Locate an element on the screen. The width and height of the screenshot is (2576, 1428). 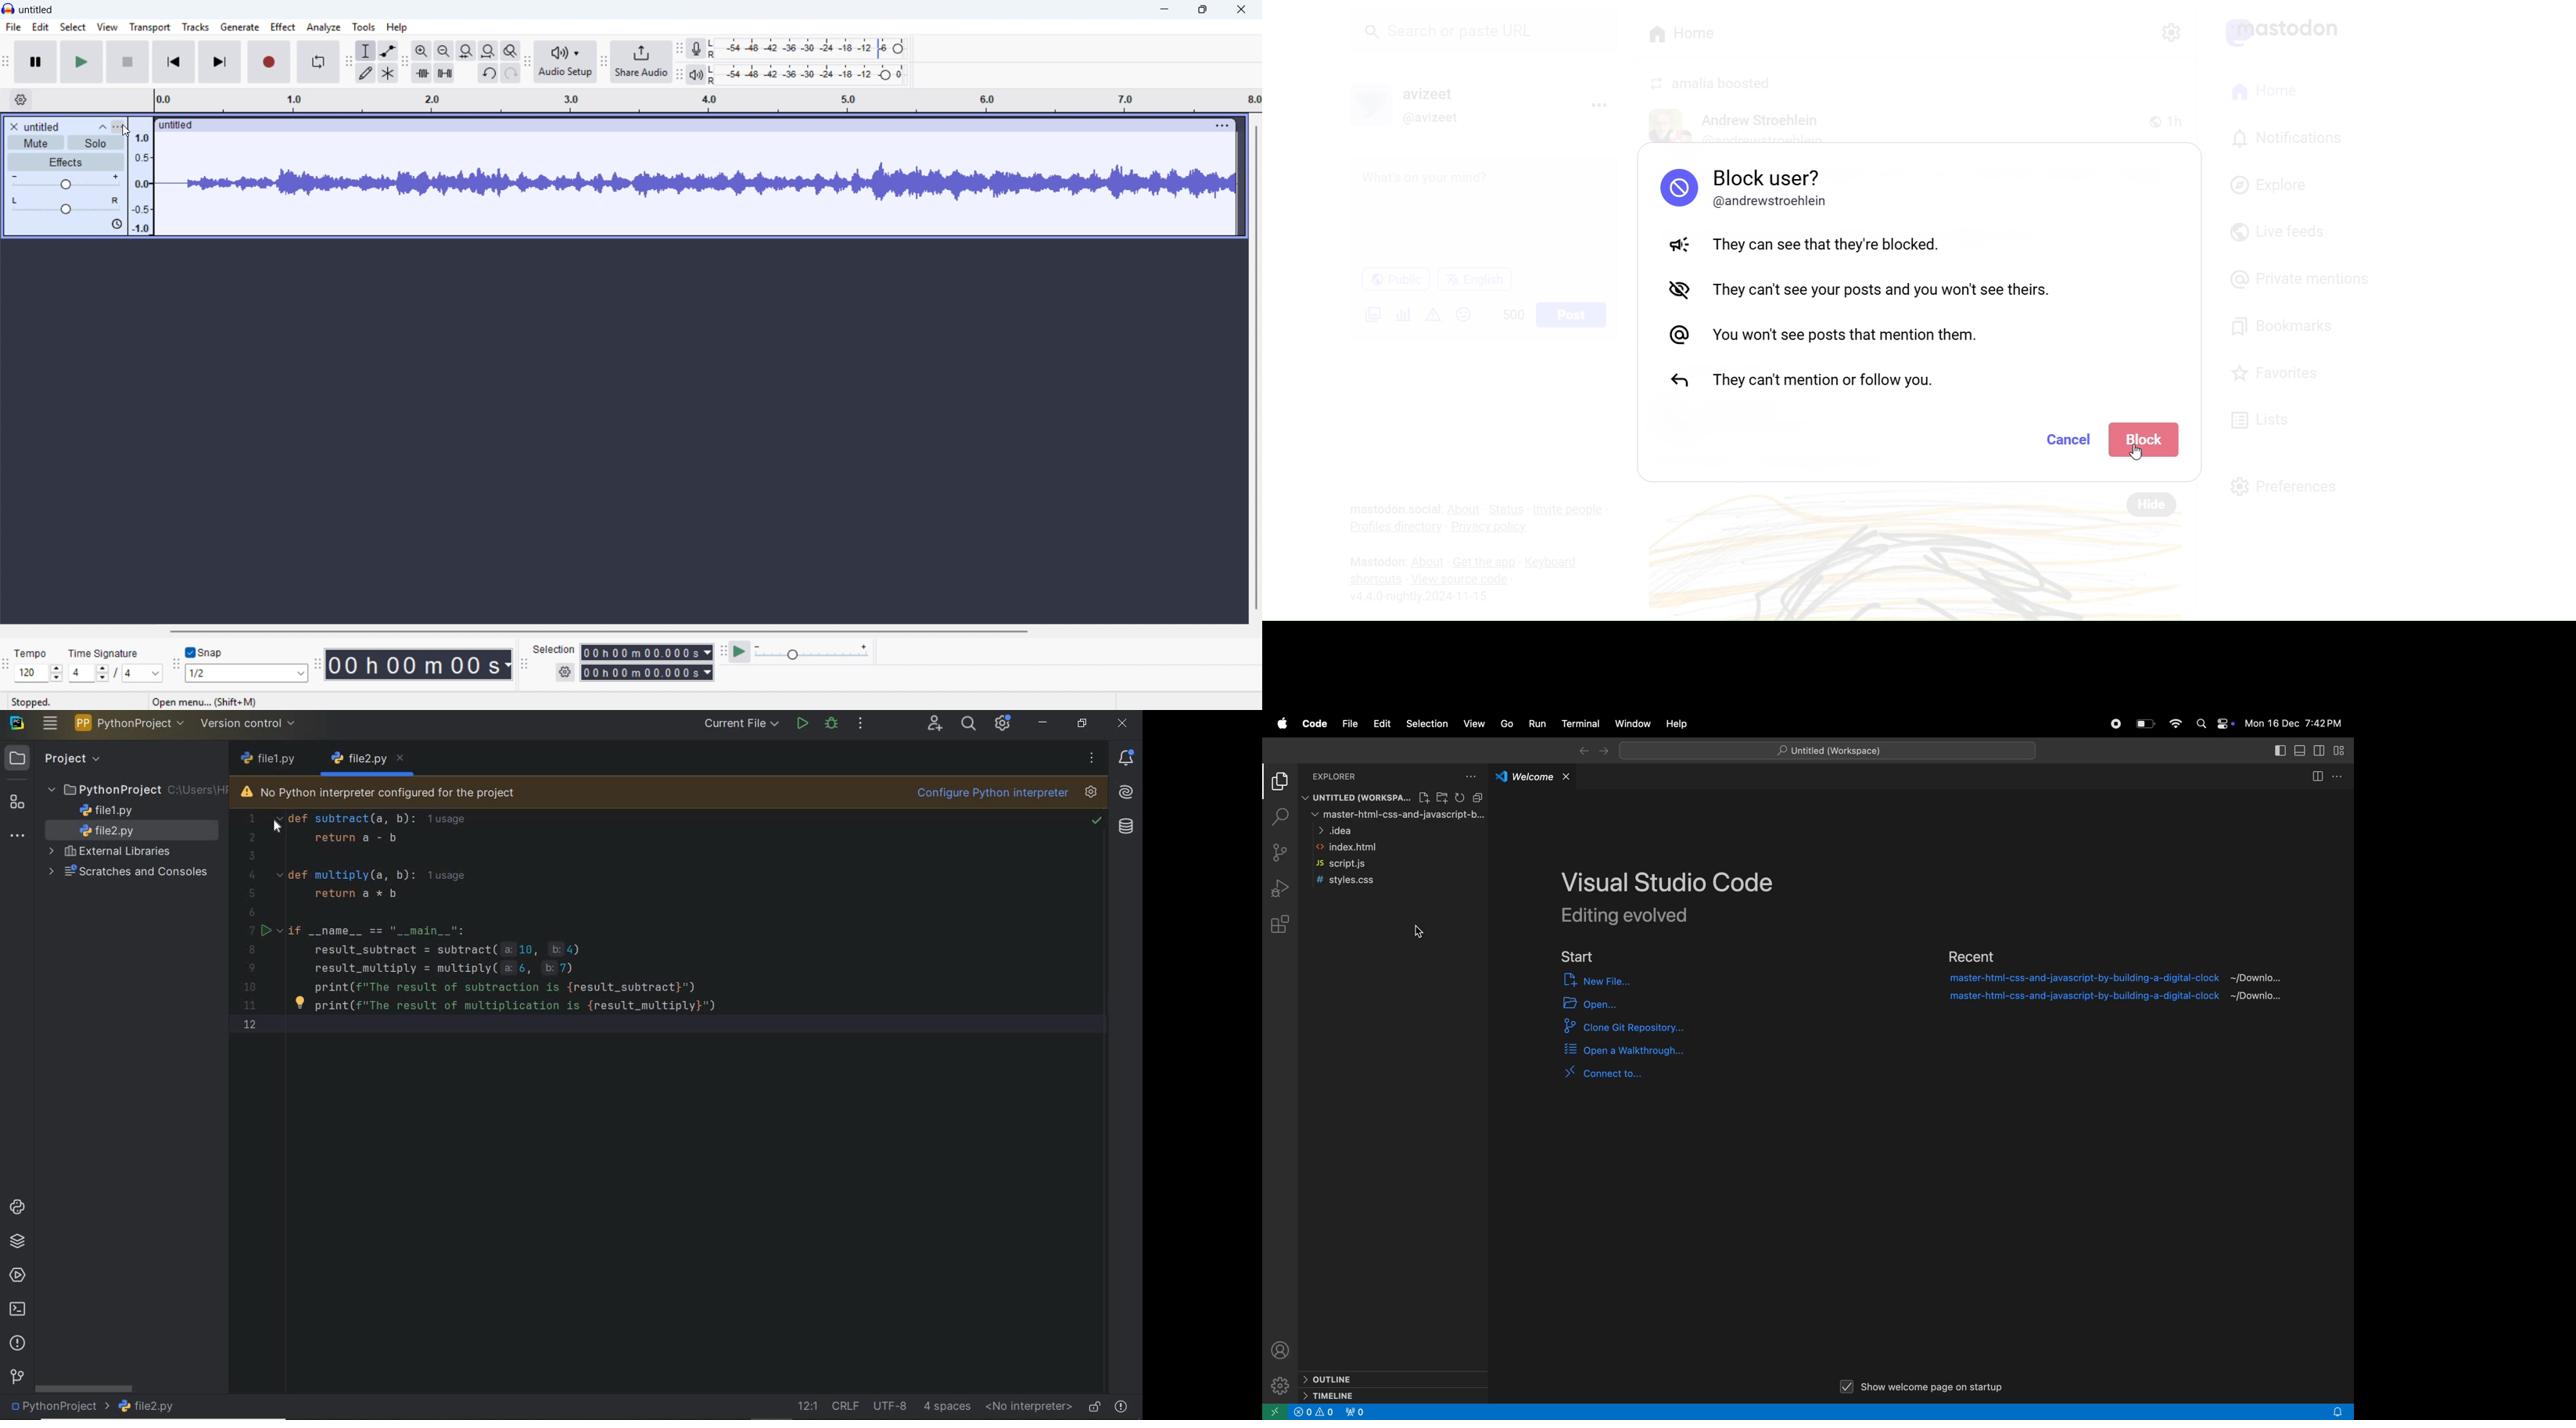
file encoding is located at coordinates (891, 1405).